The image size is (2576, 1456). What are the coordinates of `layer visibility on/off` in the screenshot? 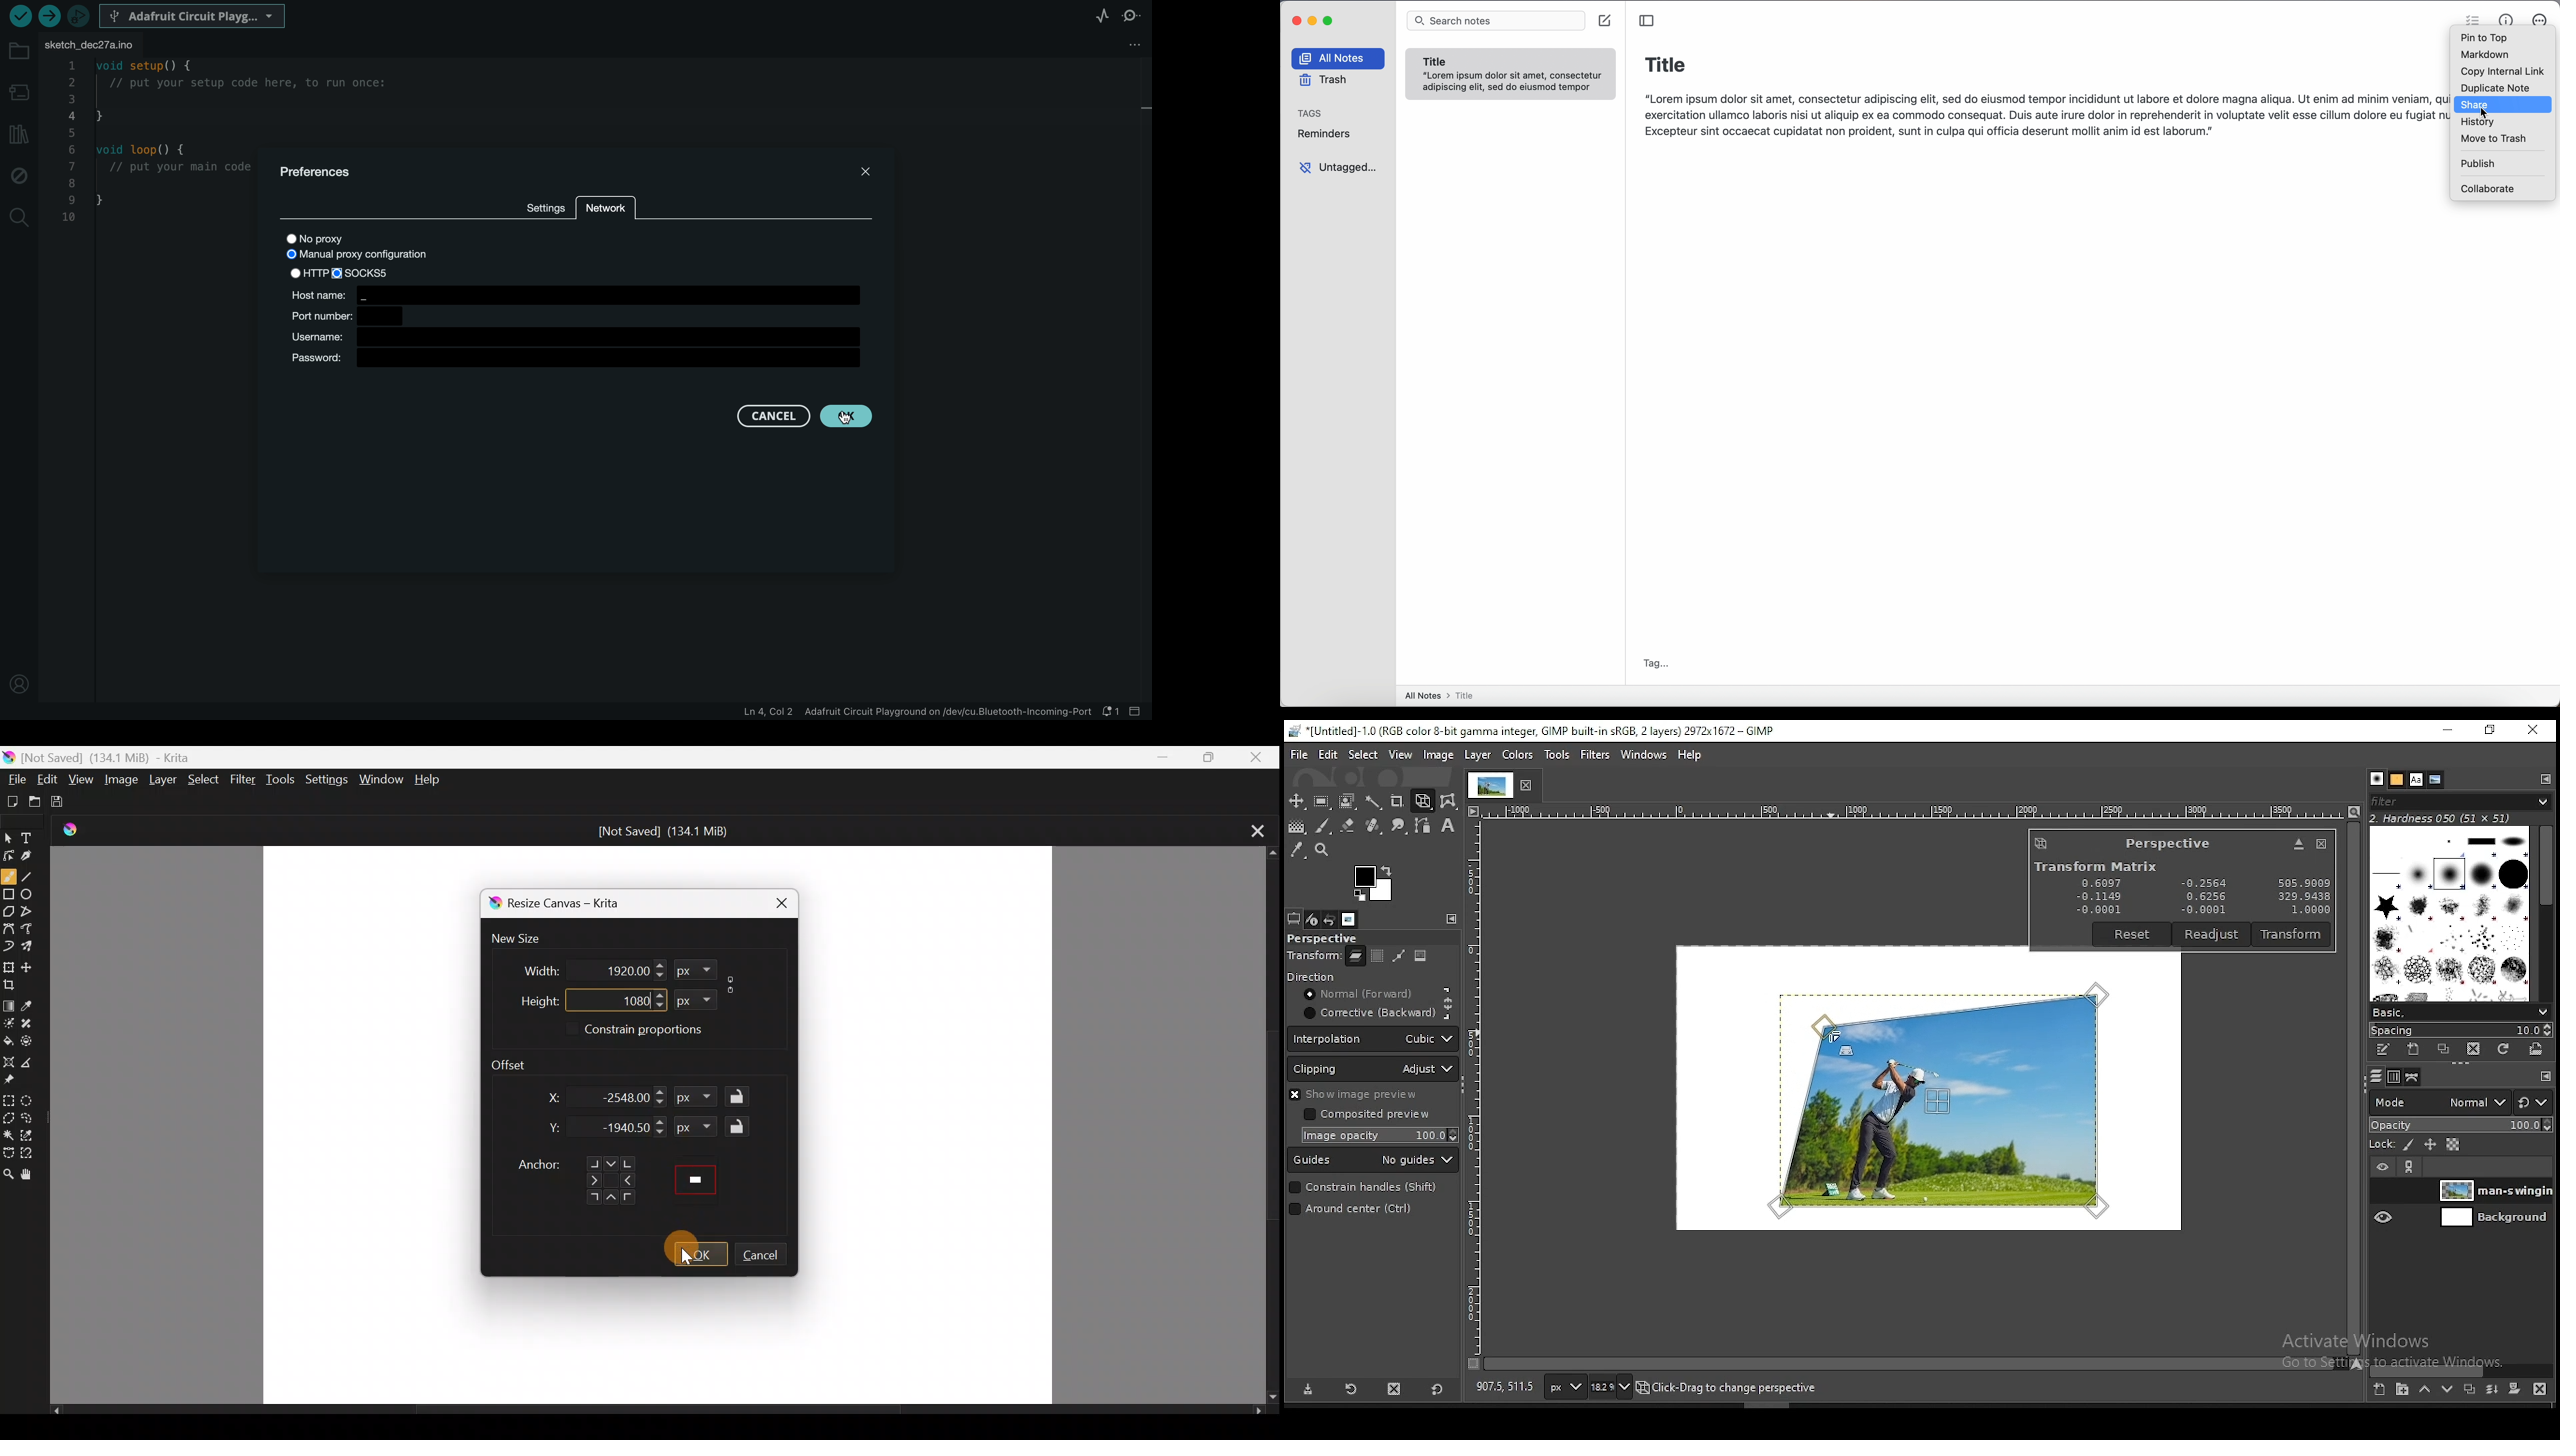 It's located at (2384, 1219).